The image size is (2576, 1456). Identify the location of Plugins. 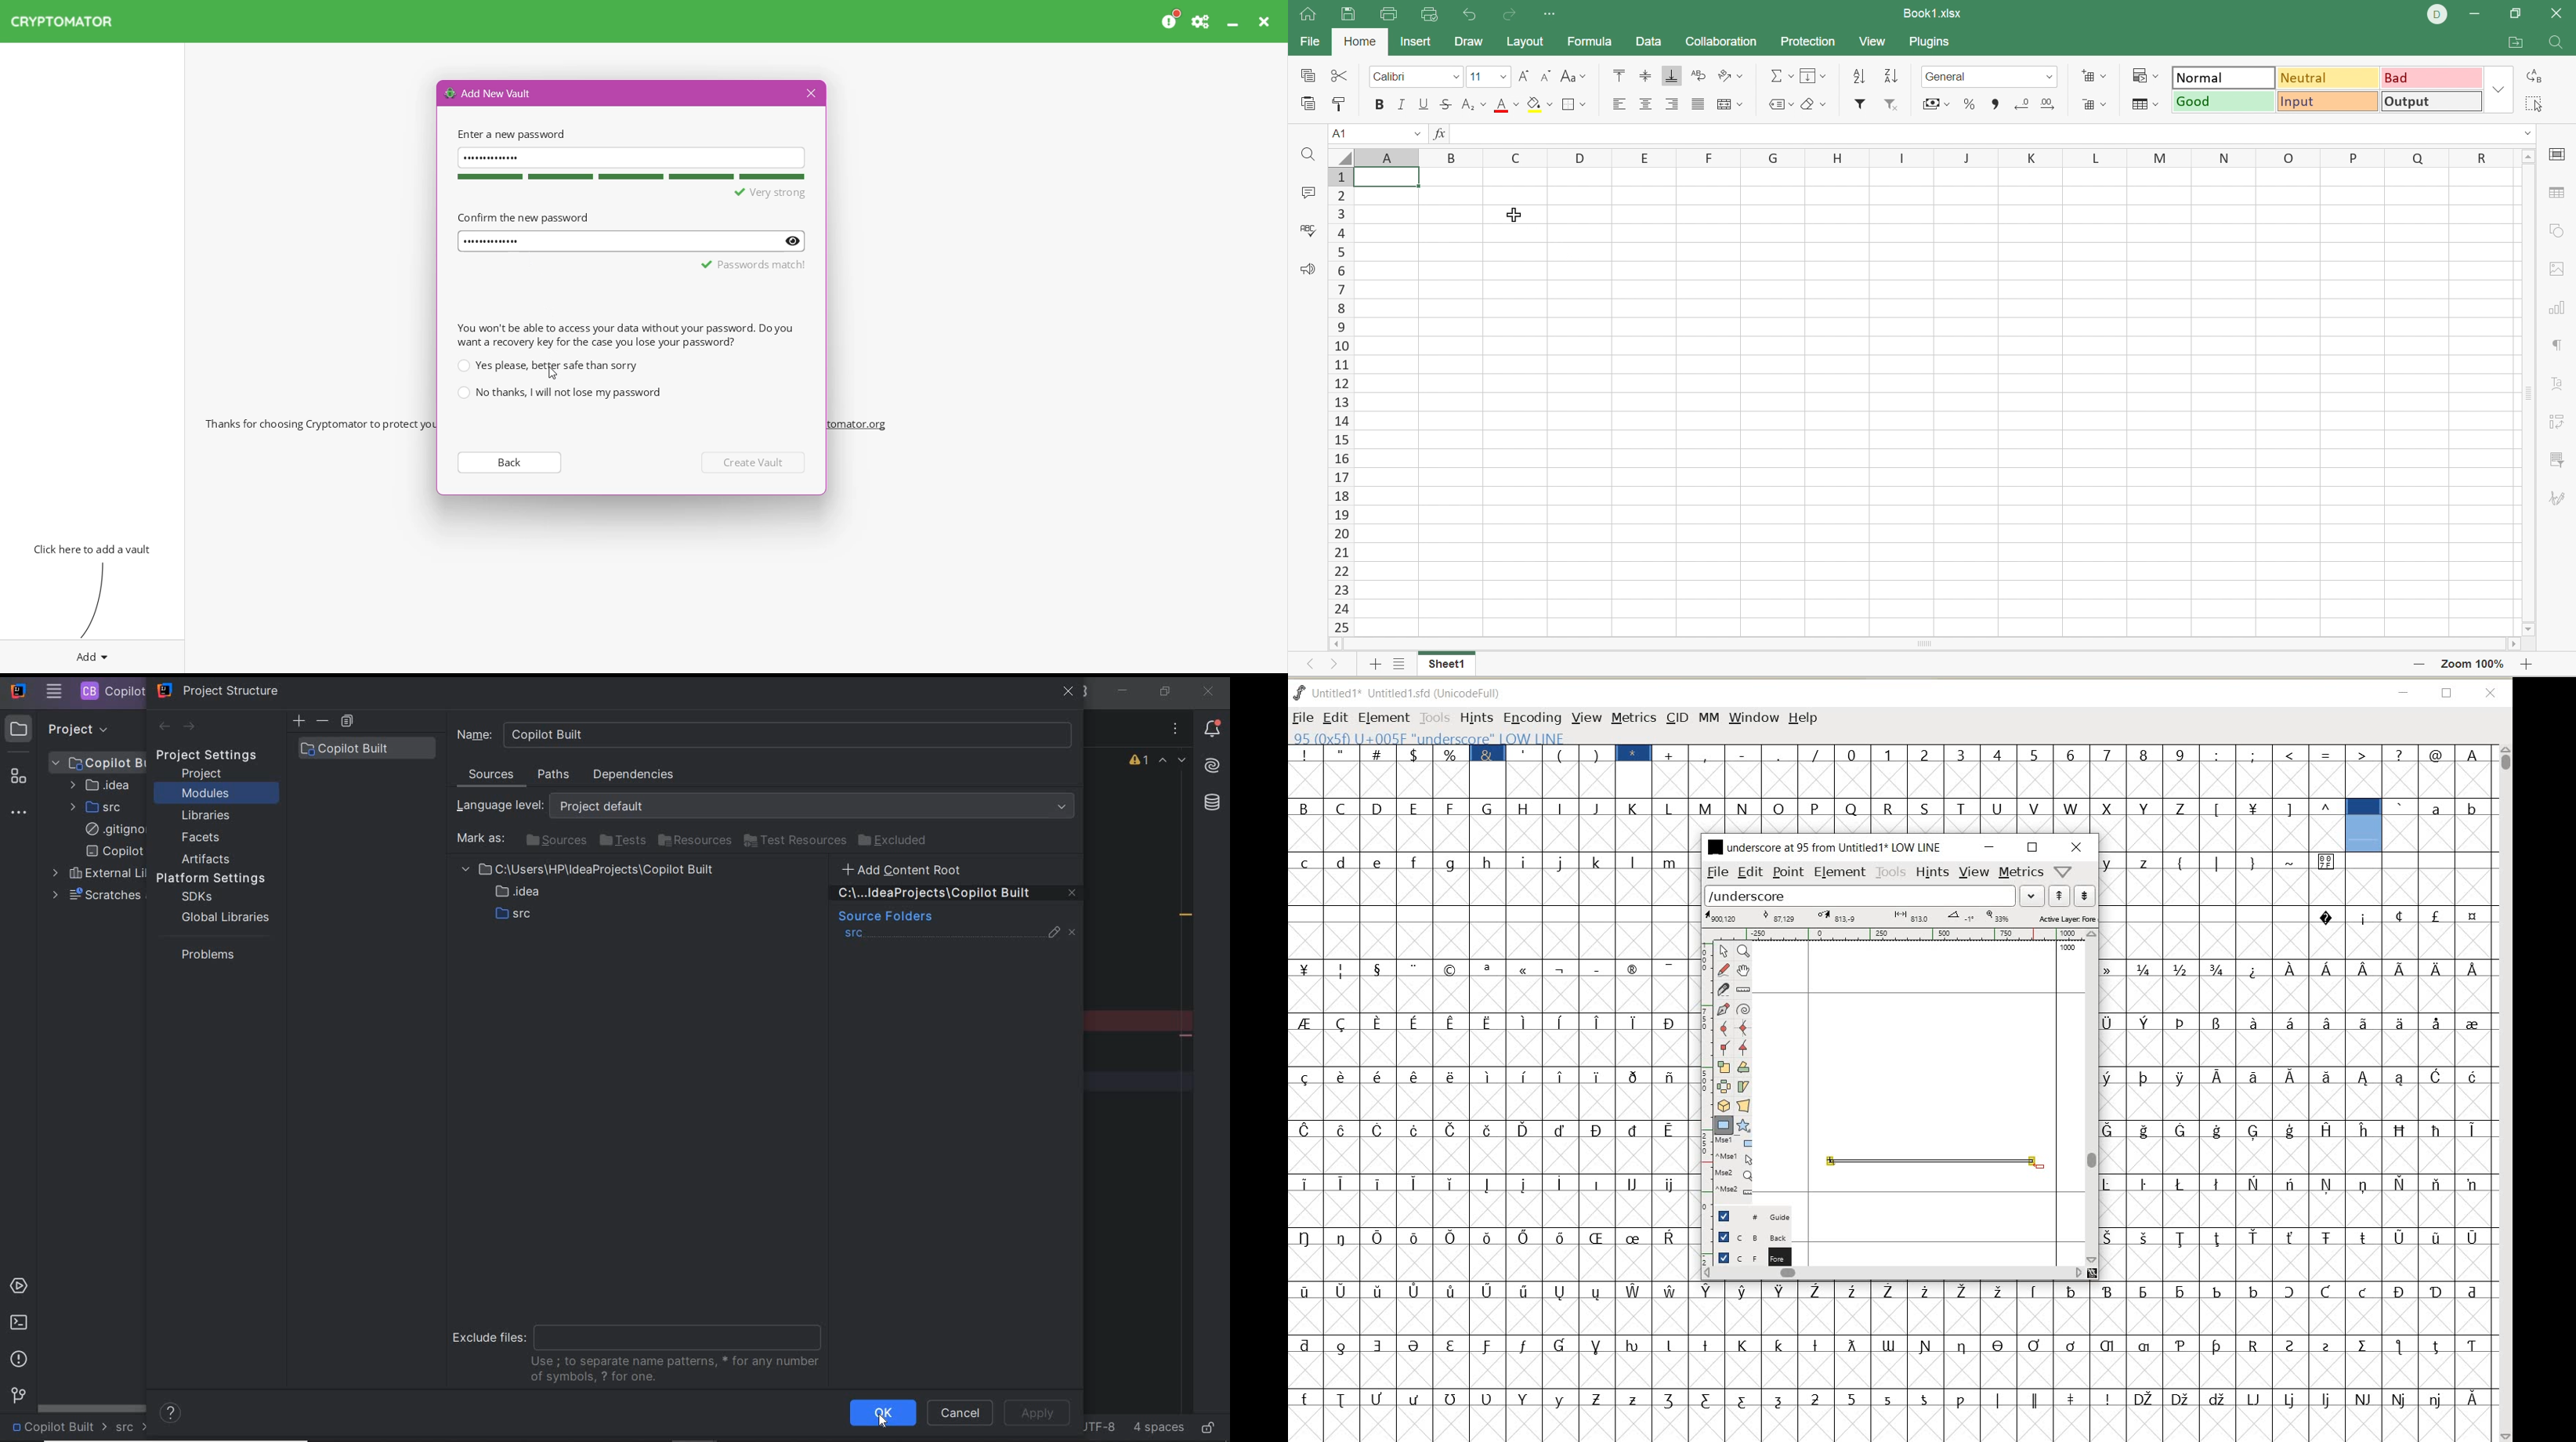
(1931, 46).